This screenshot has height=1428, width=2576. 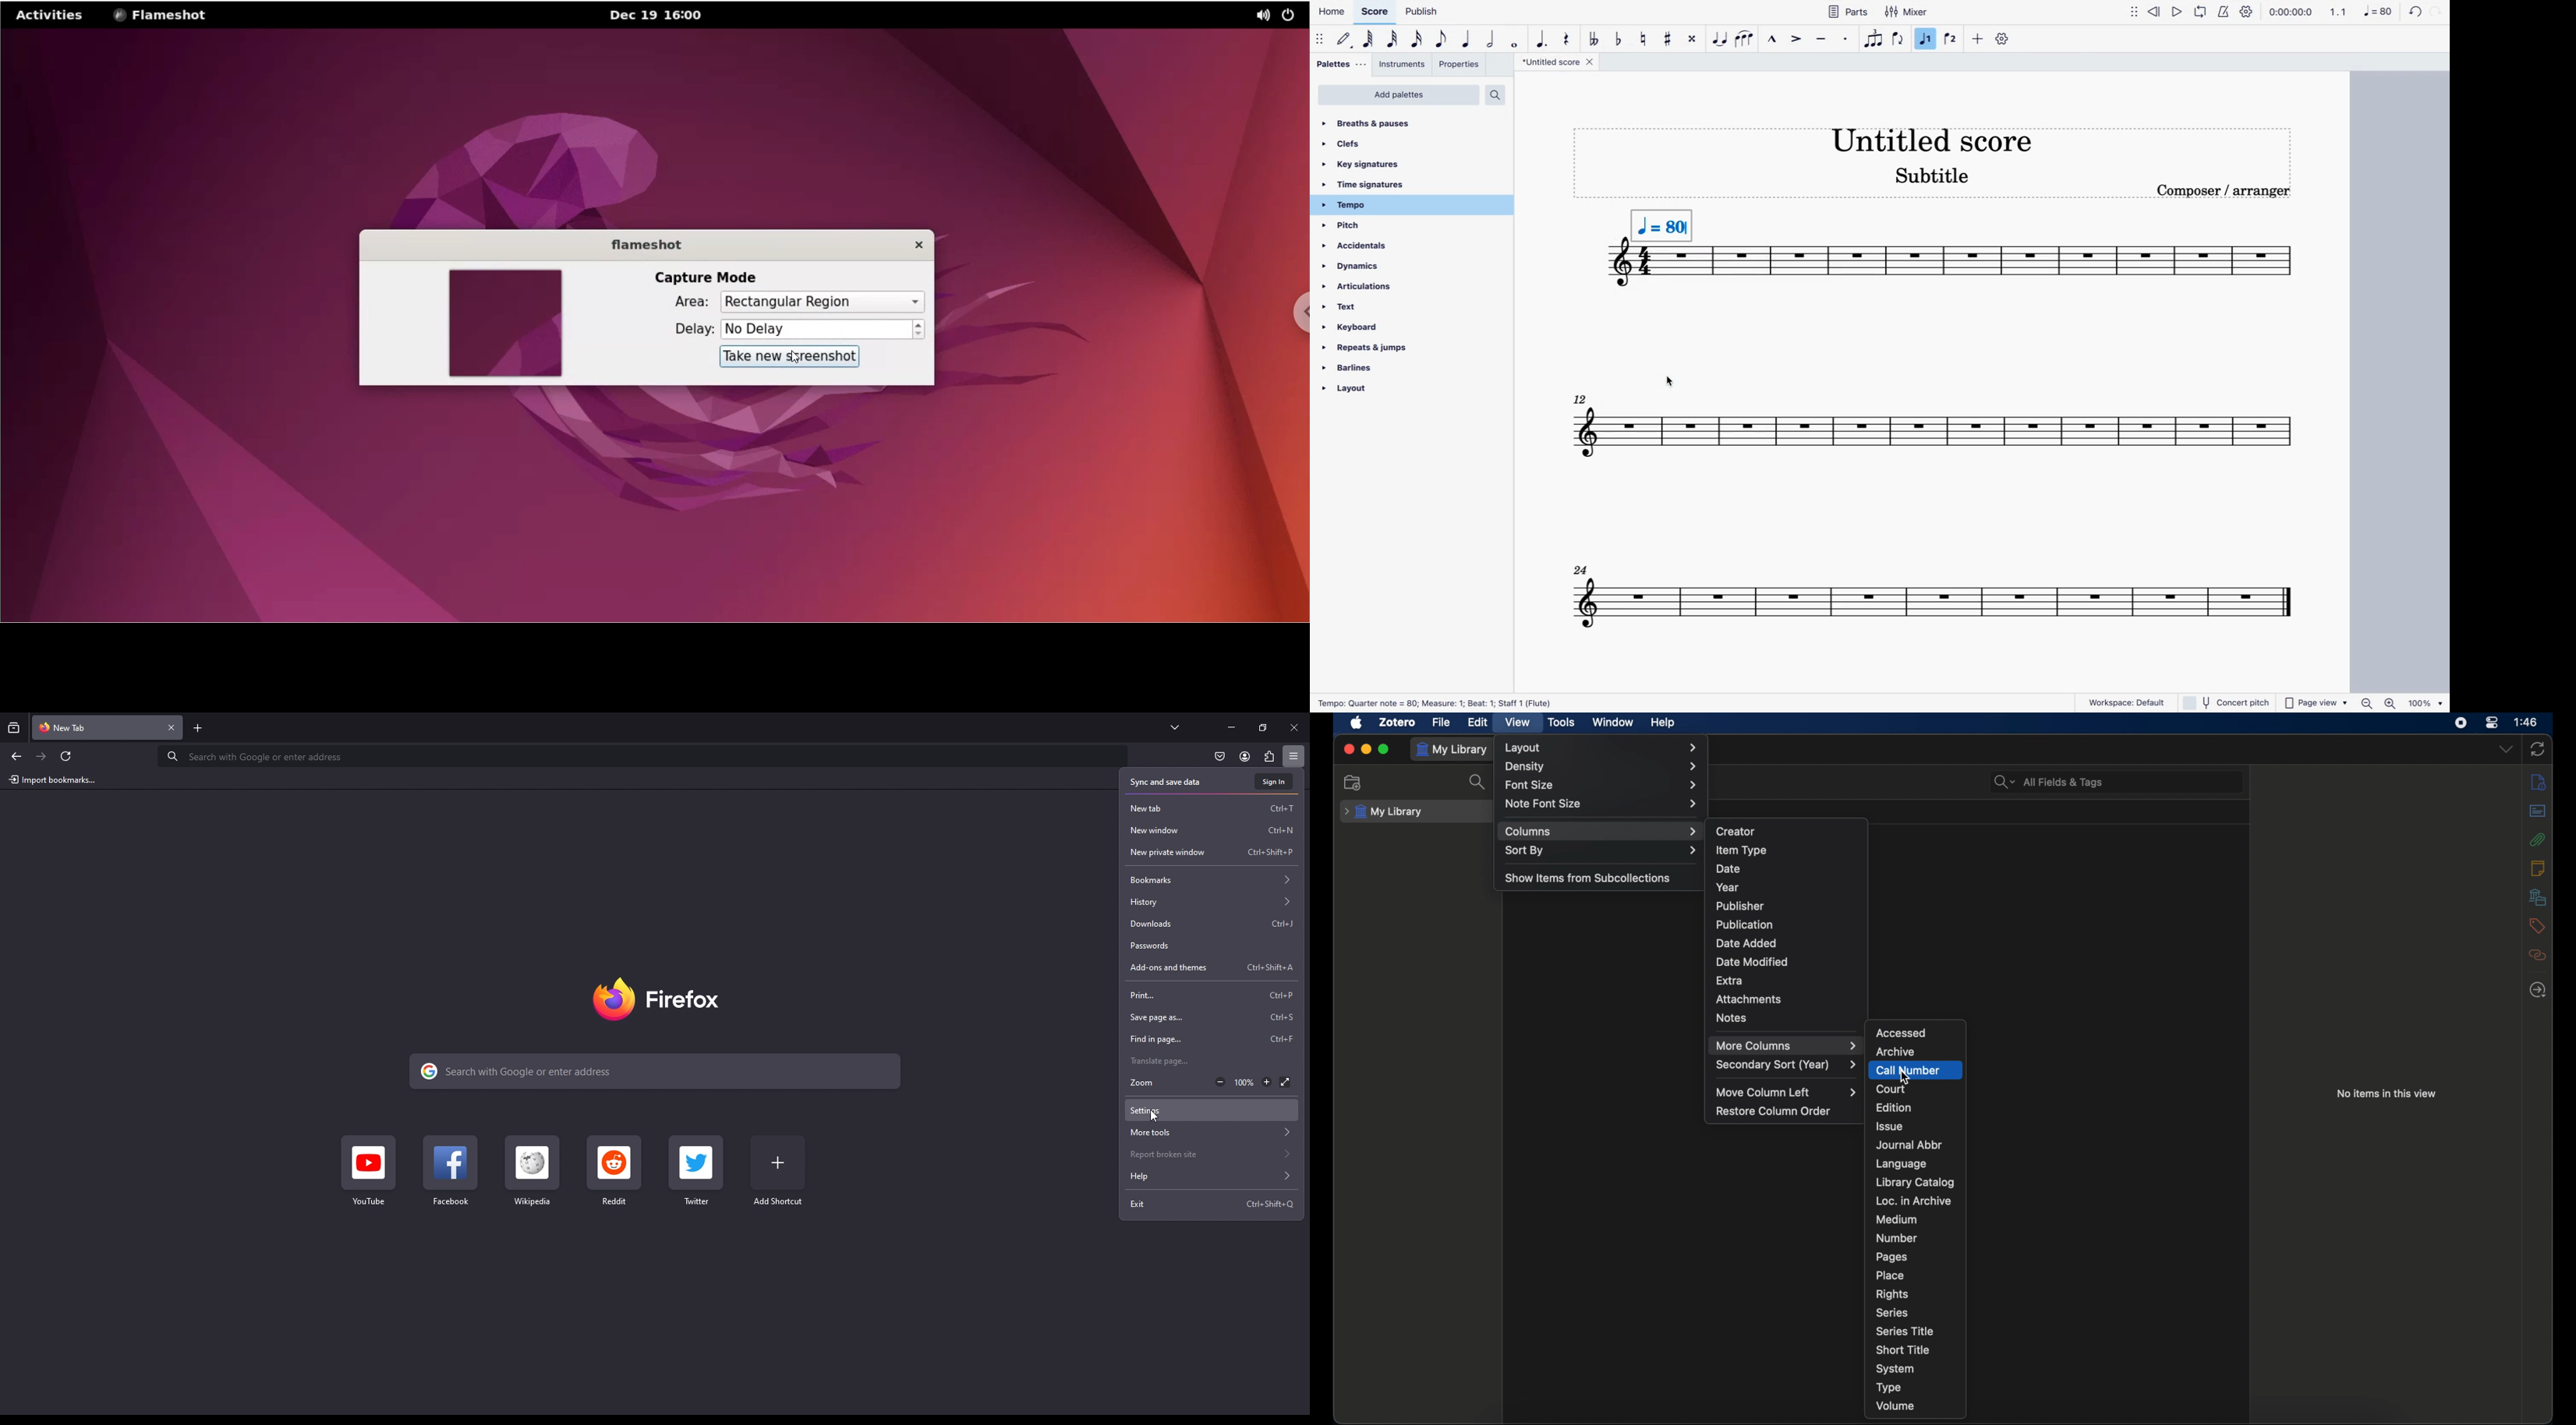 What do you see at coordinates (1661, 218) in the screenshot?
I see `tempo` at bounding box center [1661, 218].